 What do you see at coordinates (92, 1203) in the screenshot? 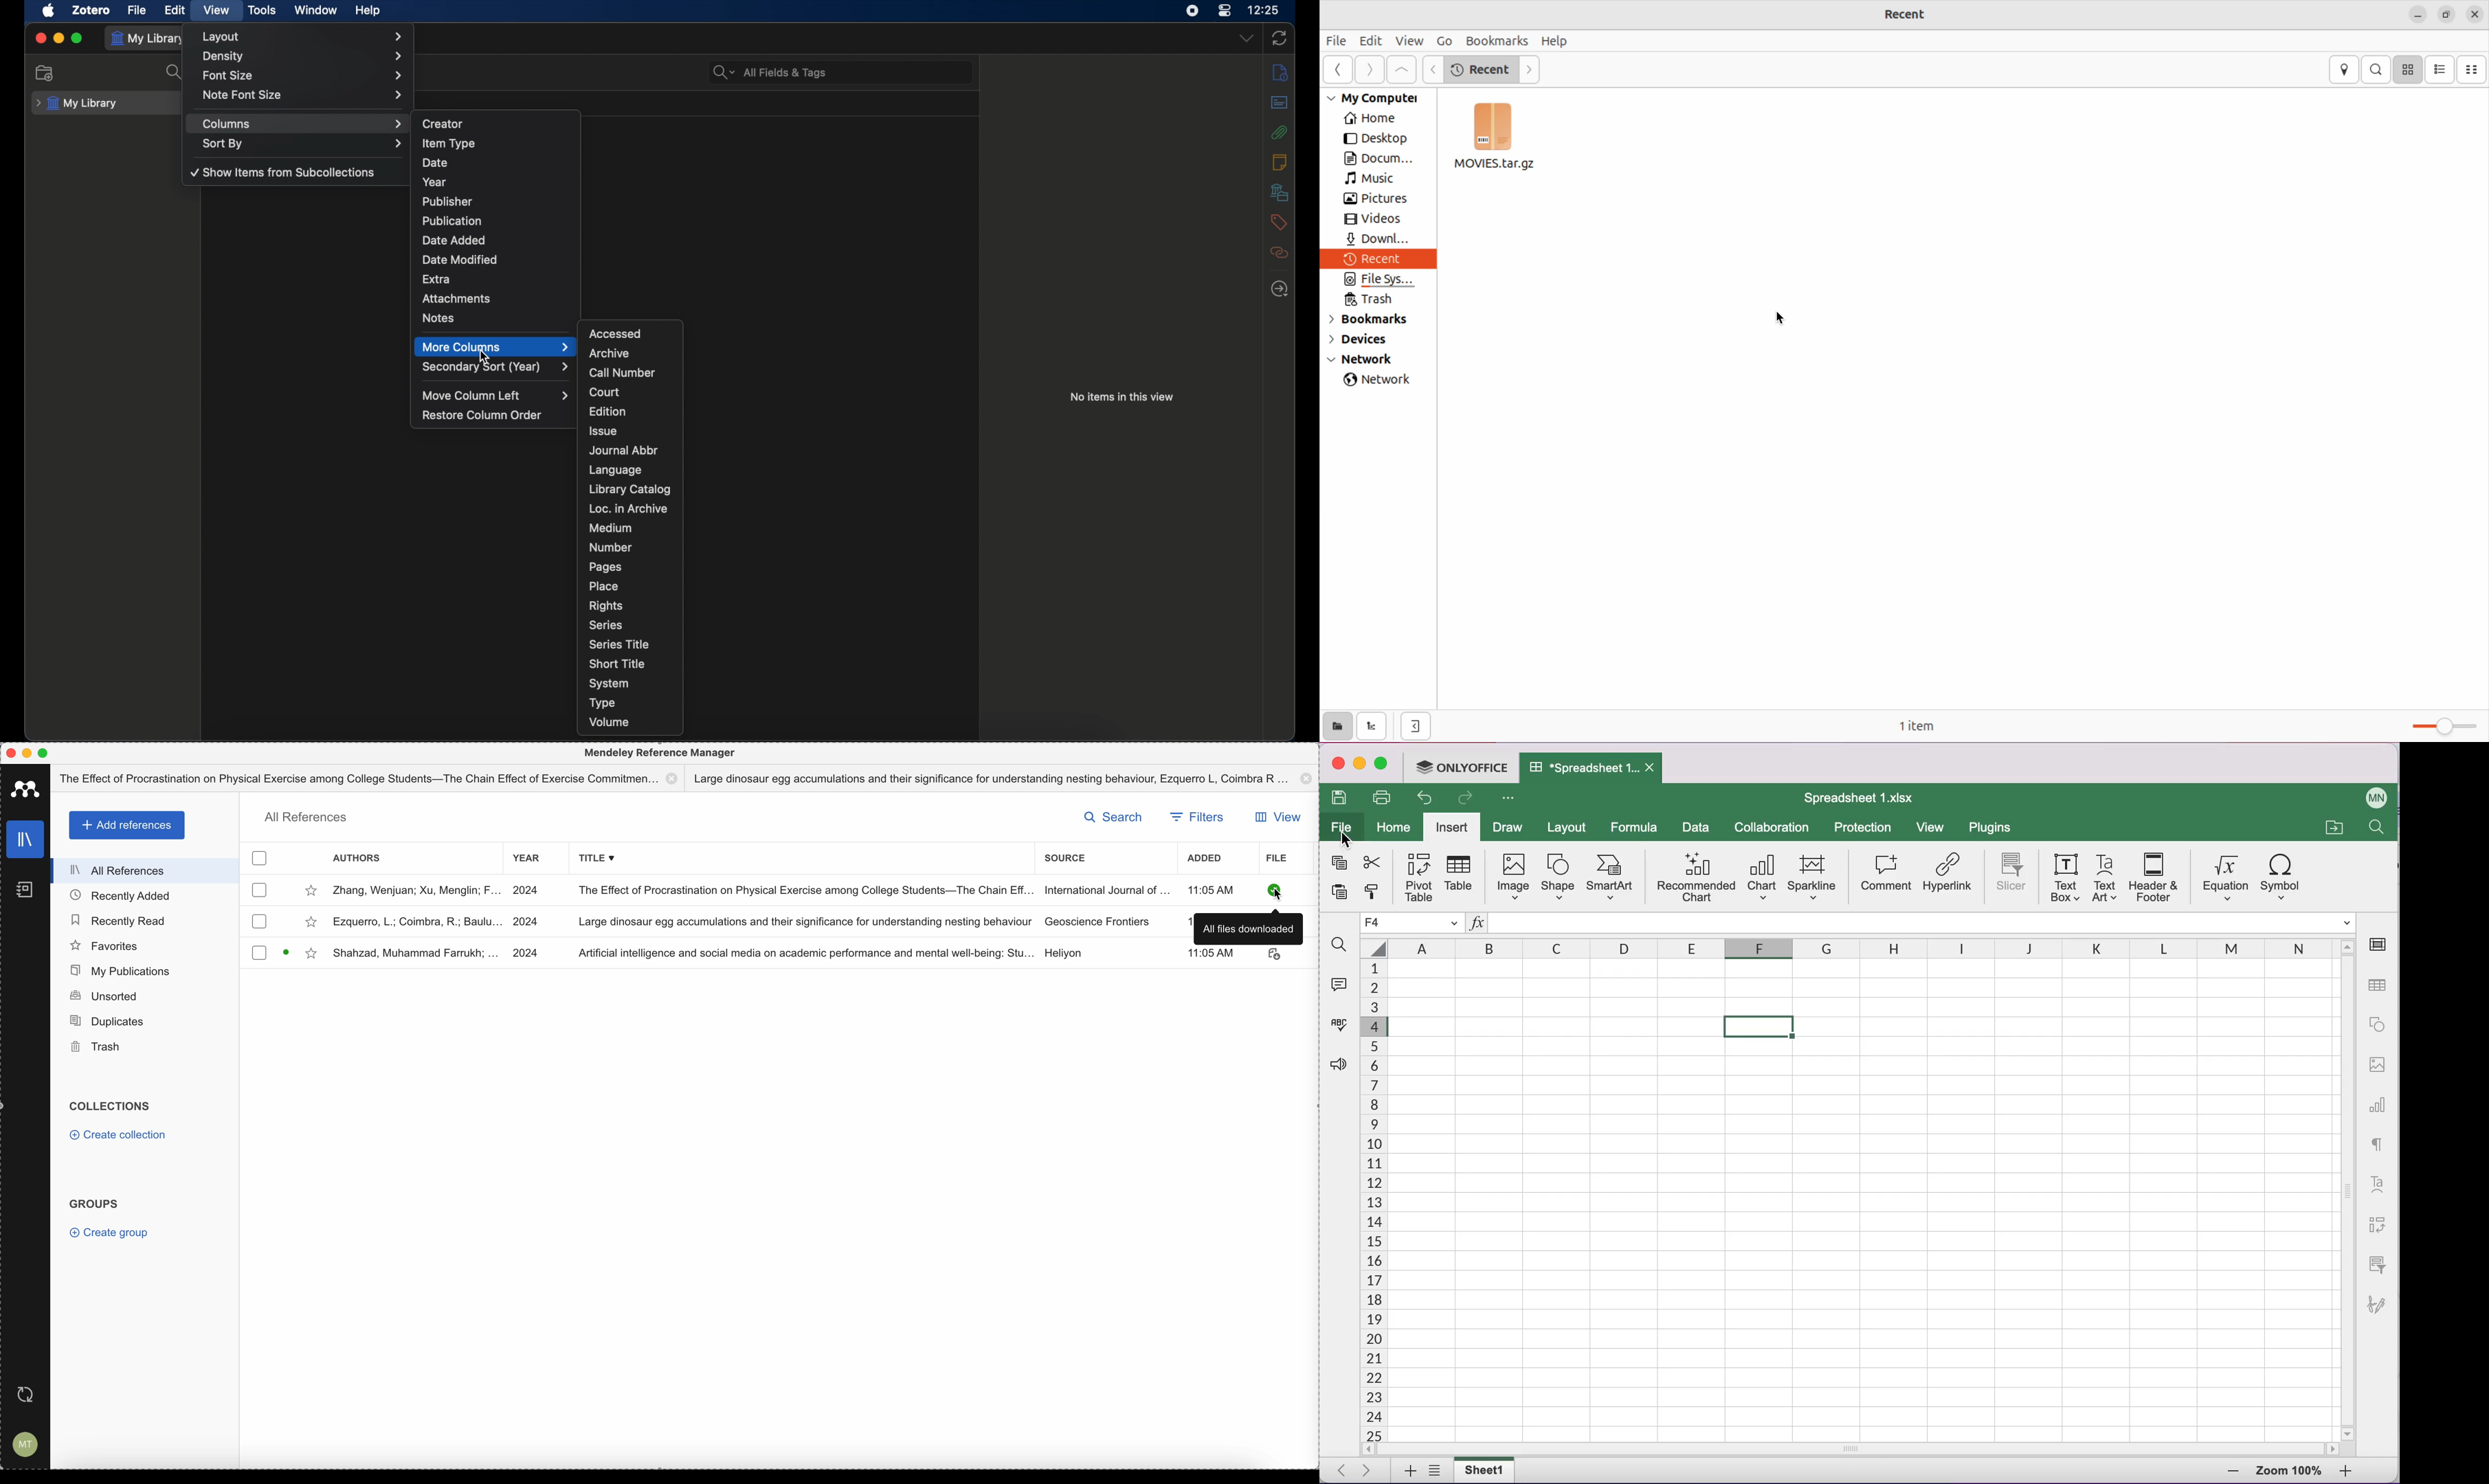
I see `groups` at bounding box center [92, 1203].